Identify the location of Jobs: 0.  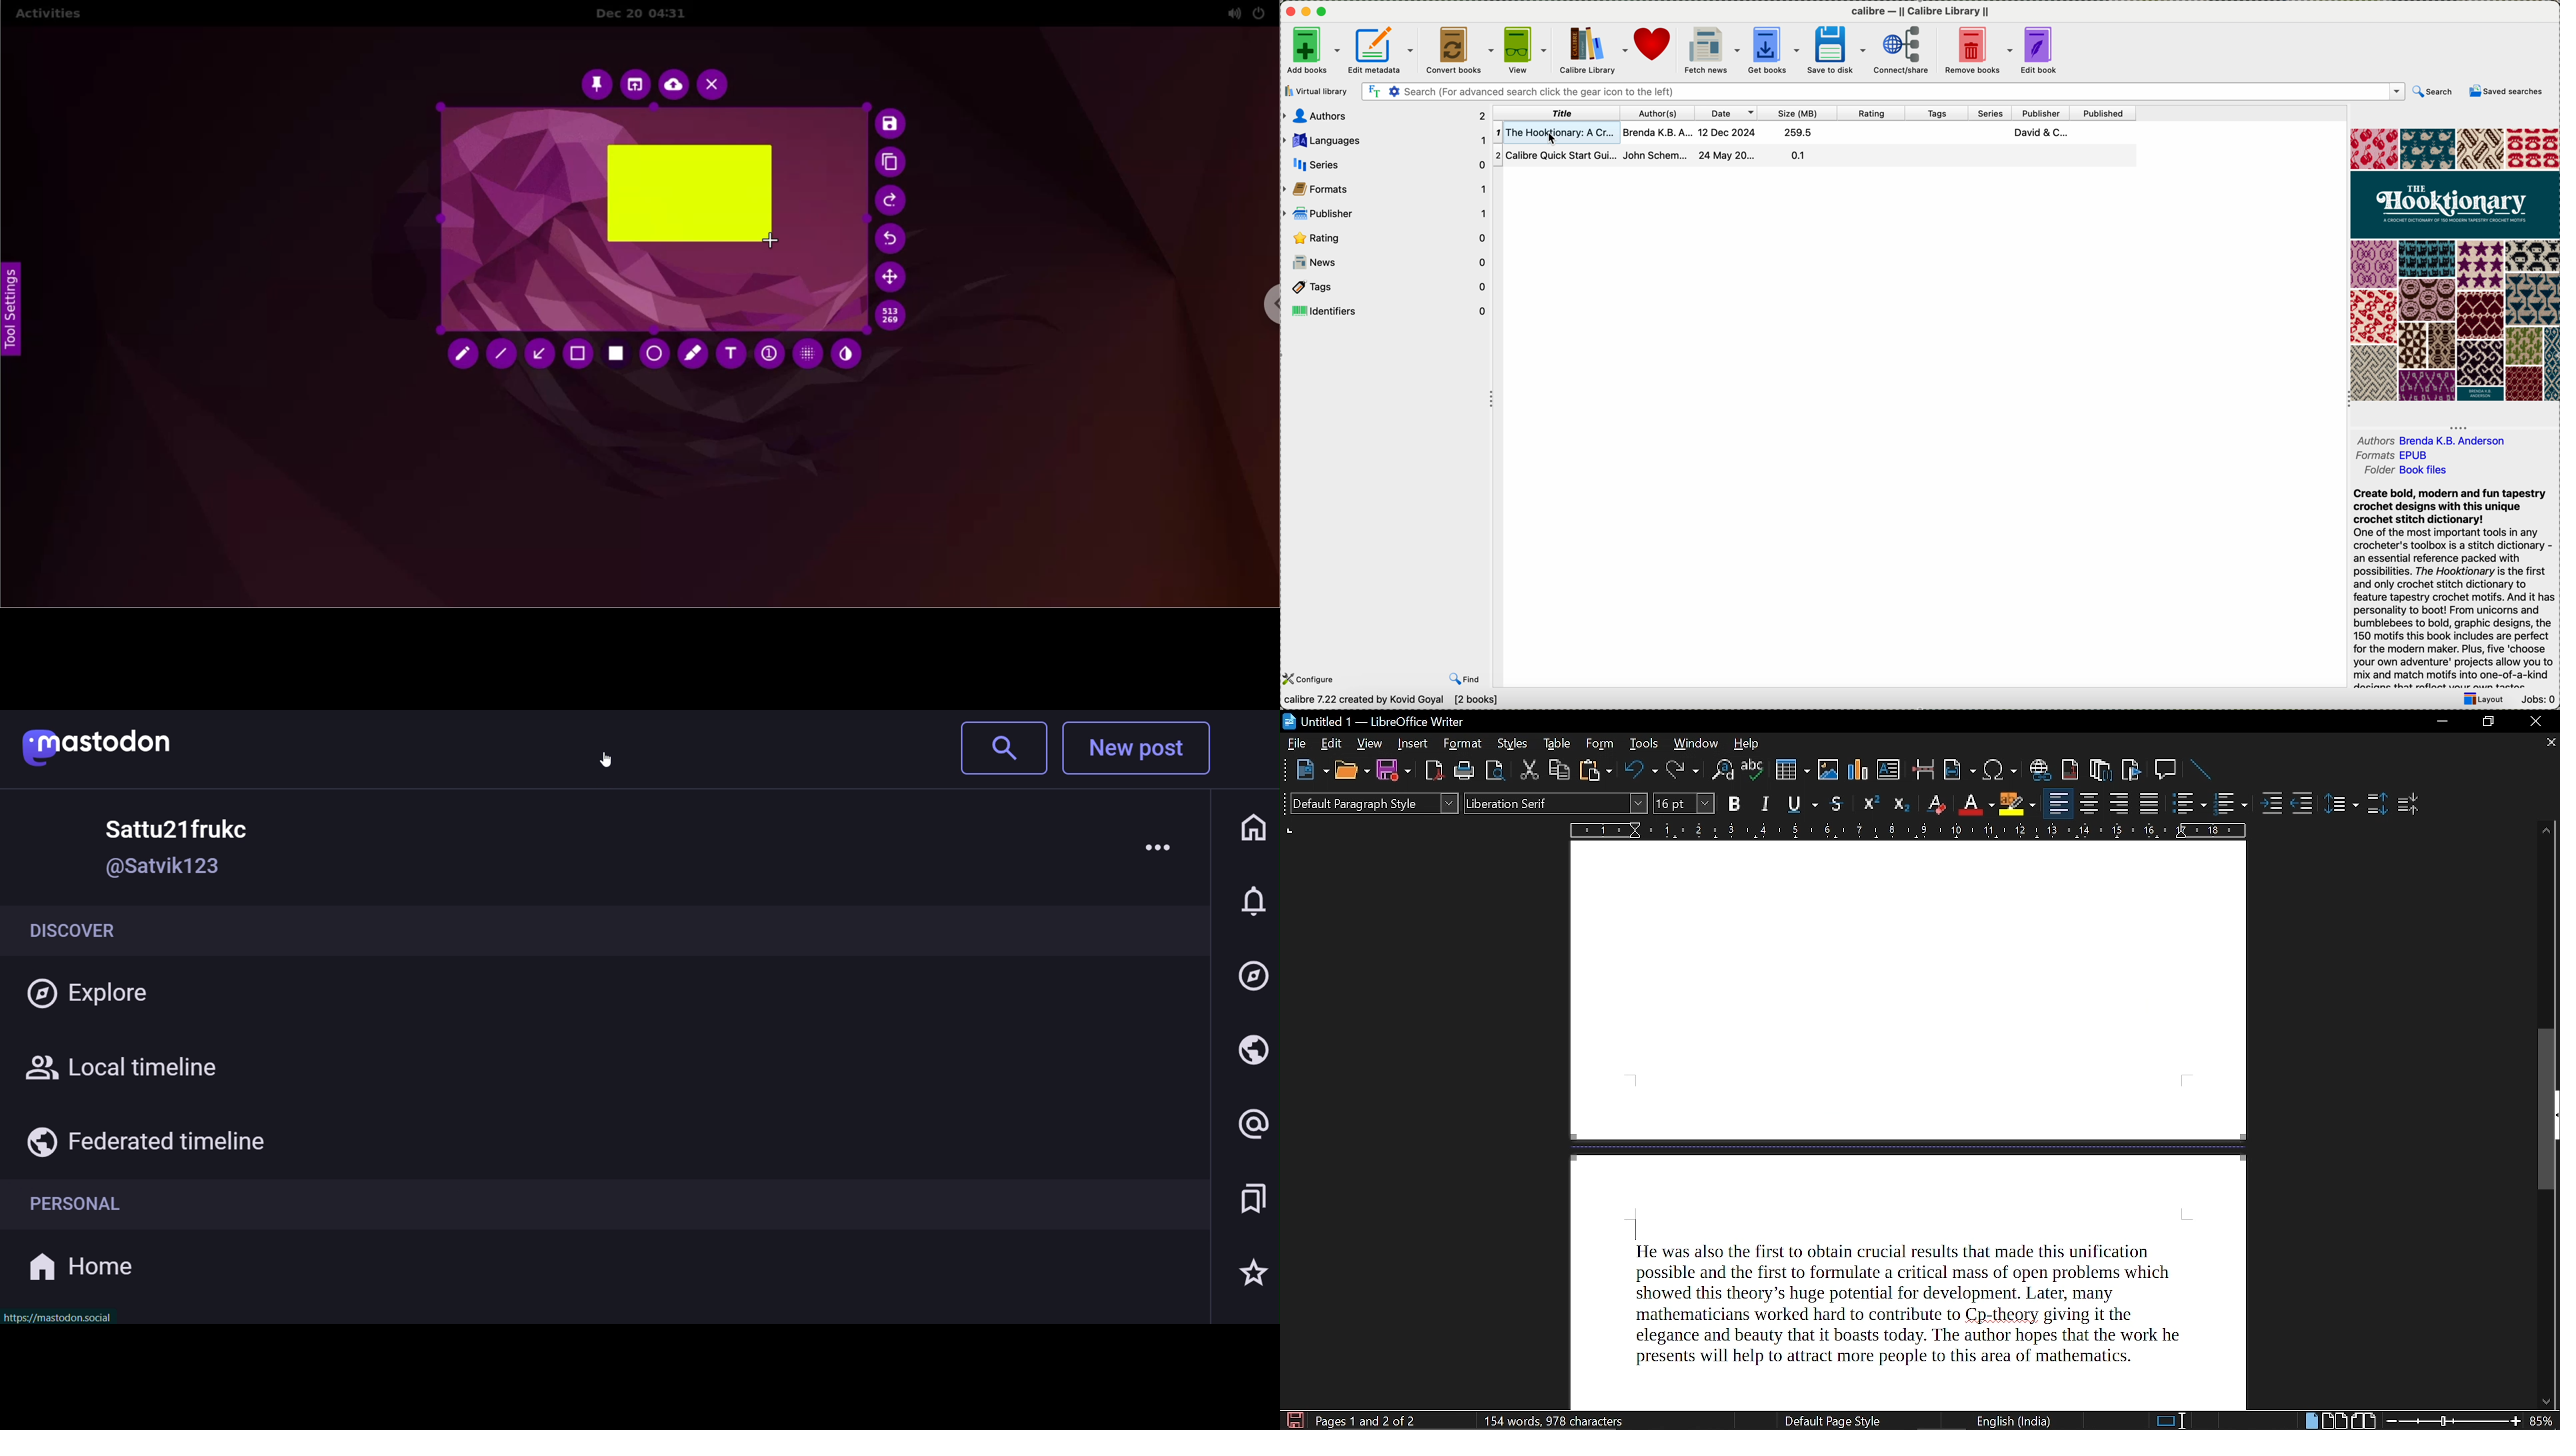
(2538, 701).